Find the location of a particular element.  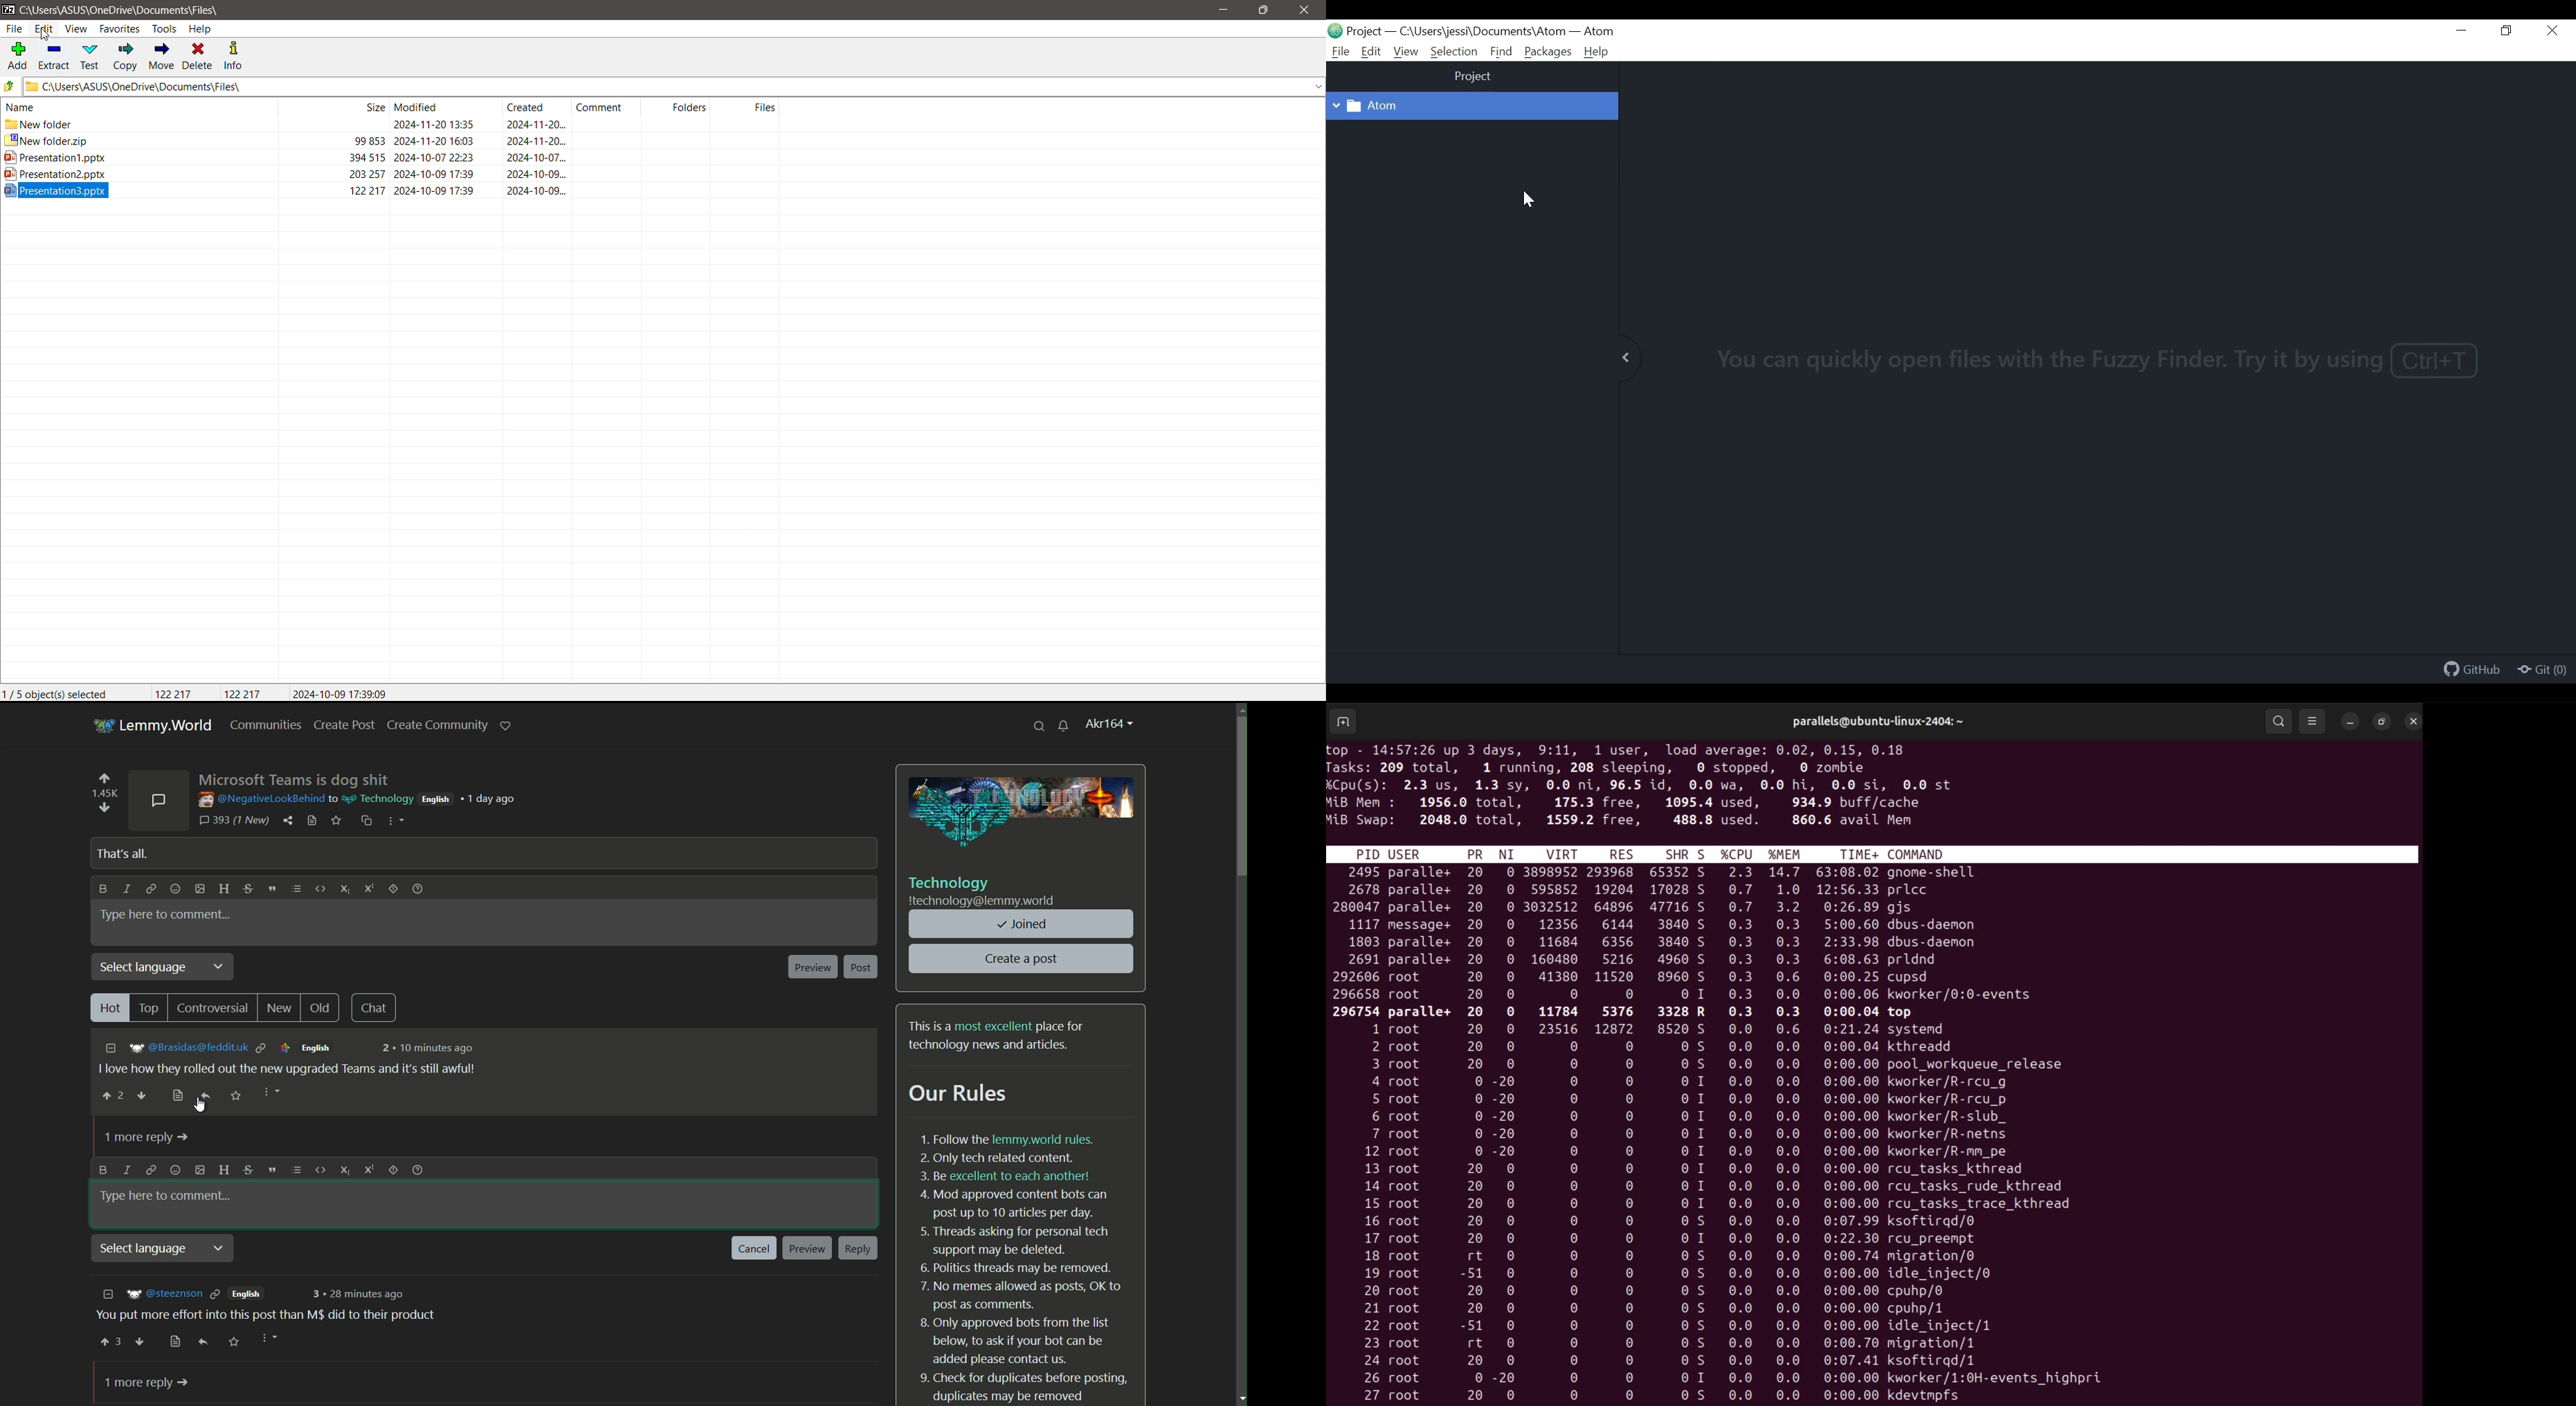

reply is located at coordinates (858, 1250).